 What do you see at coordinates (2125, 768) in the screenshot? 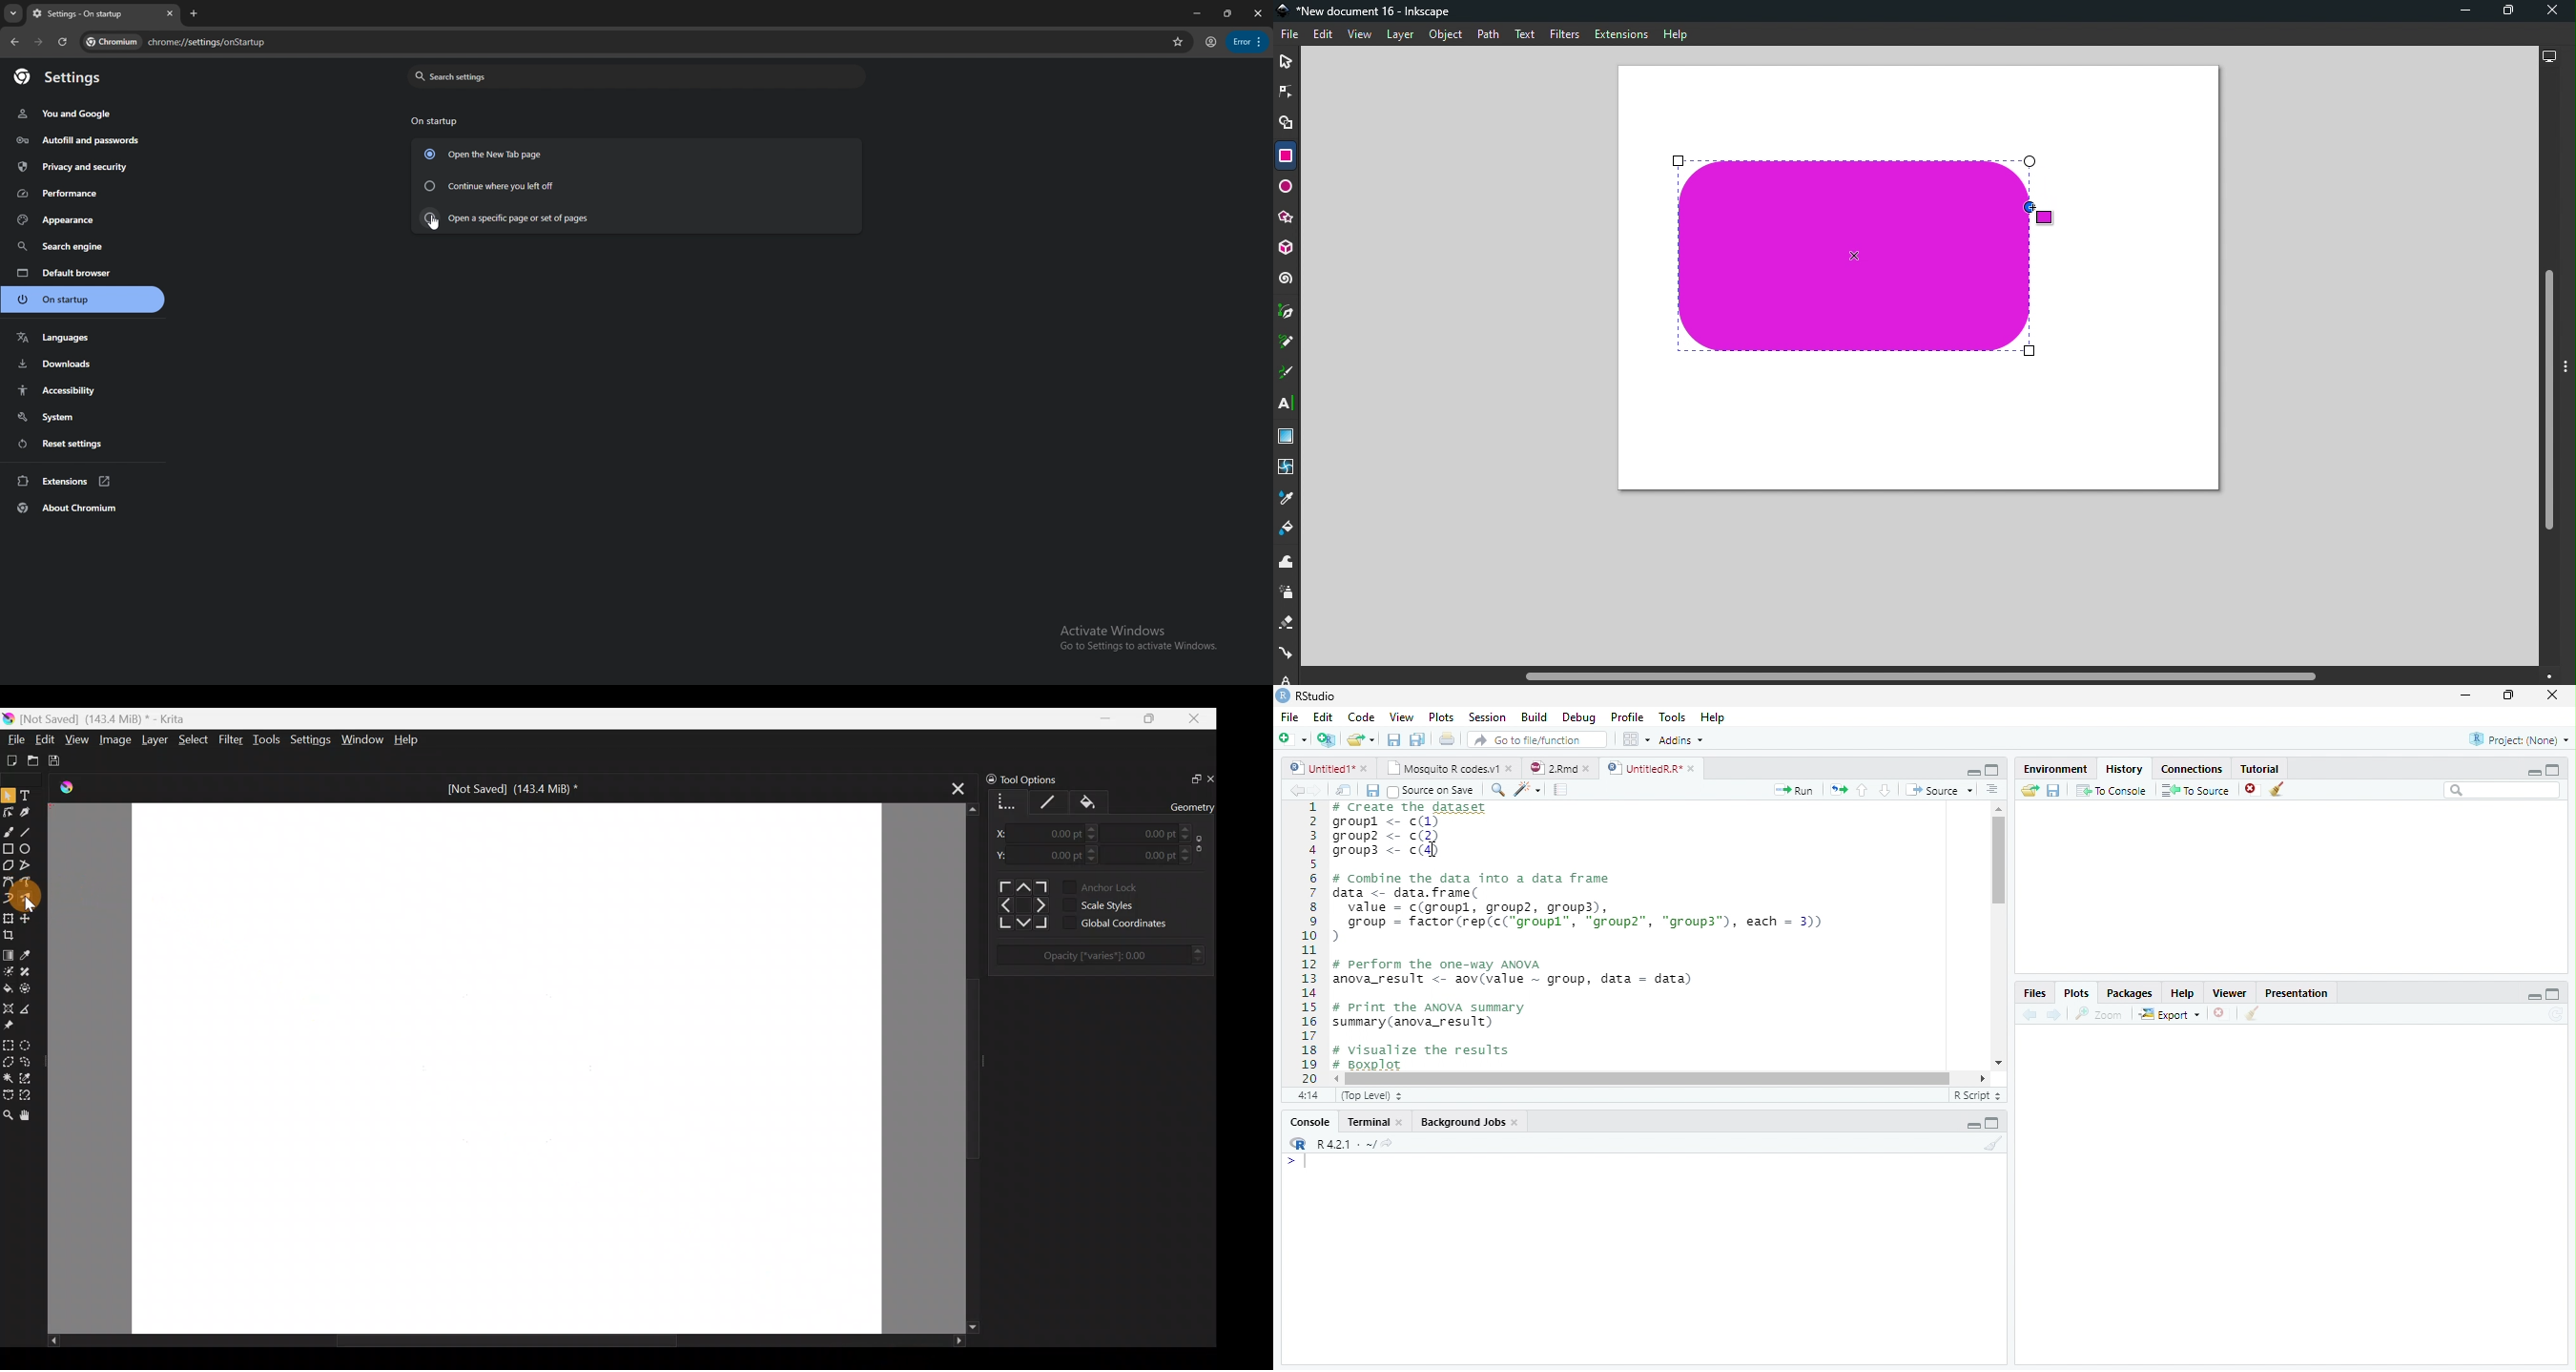
I see `History` at bounding box center [2125, 768].